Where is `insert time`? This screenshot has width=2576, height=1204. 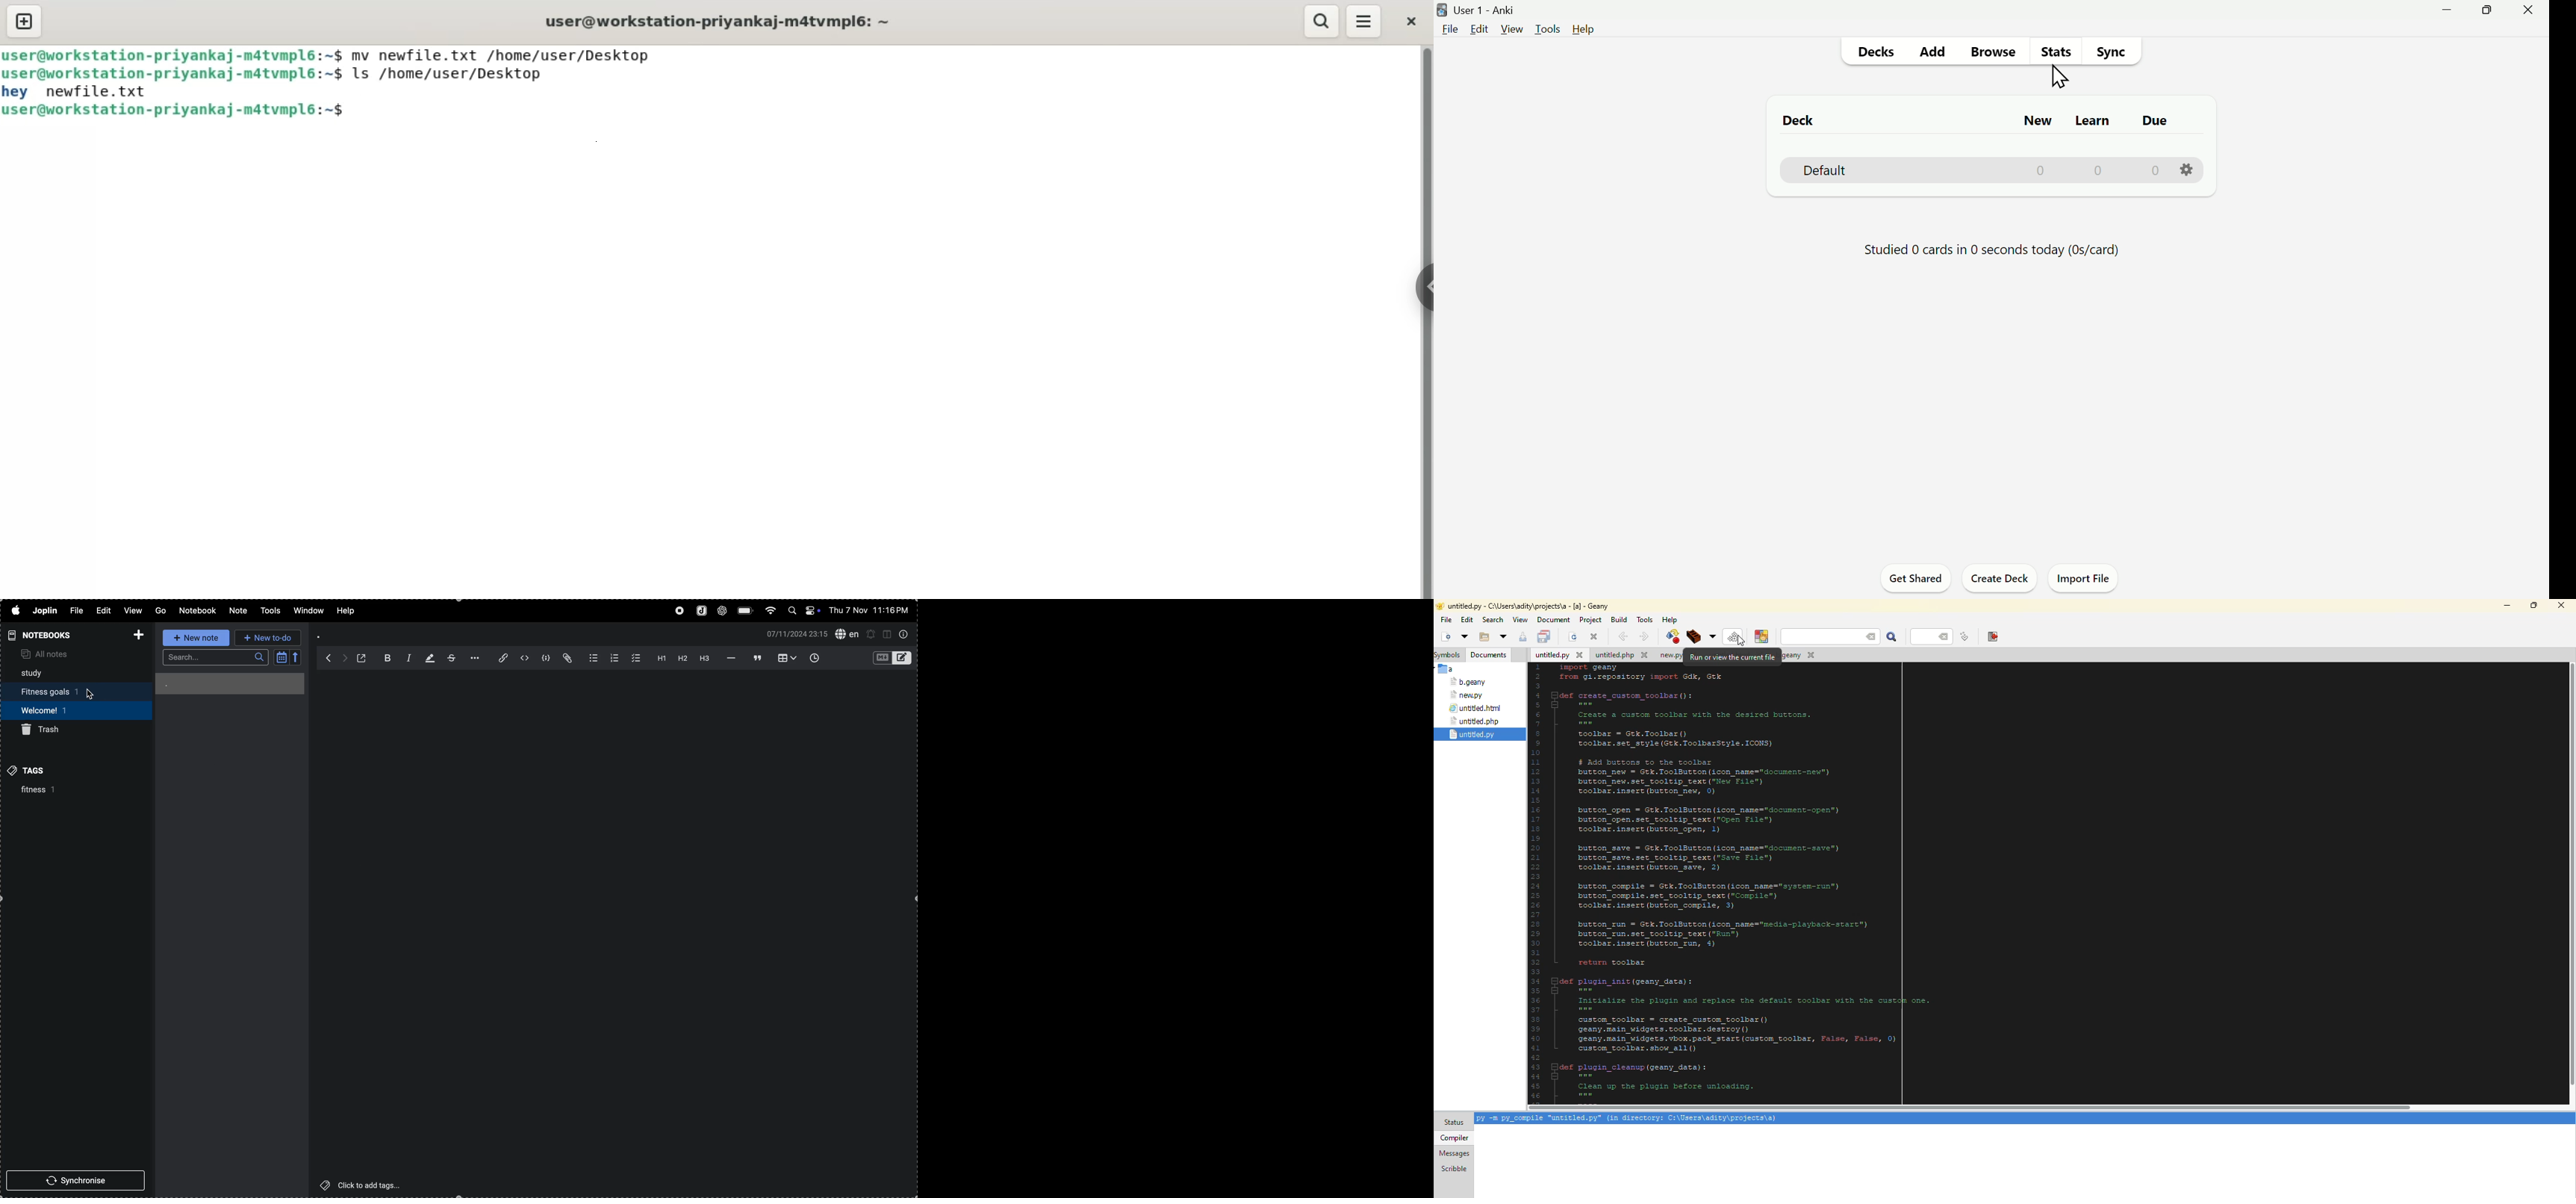
insert time is located at coordinates (818, 658).